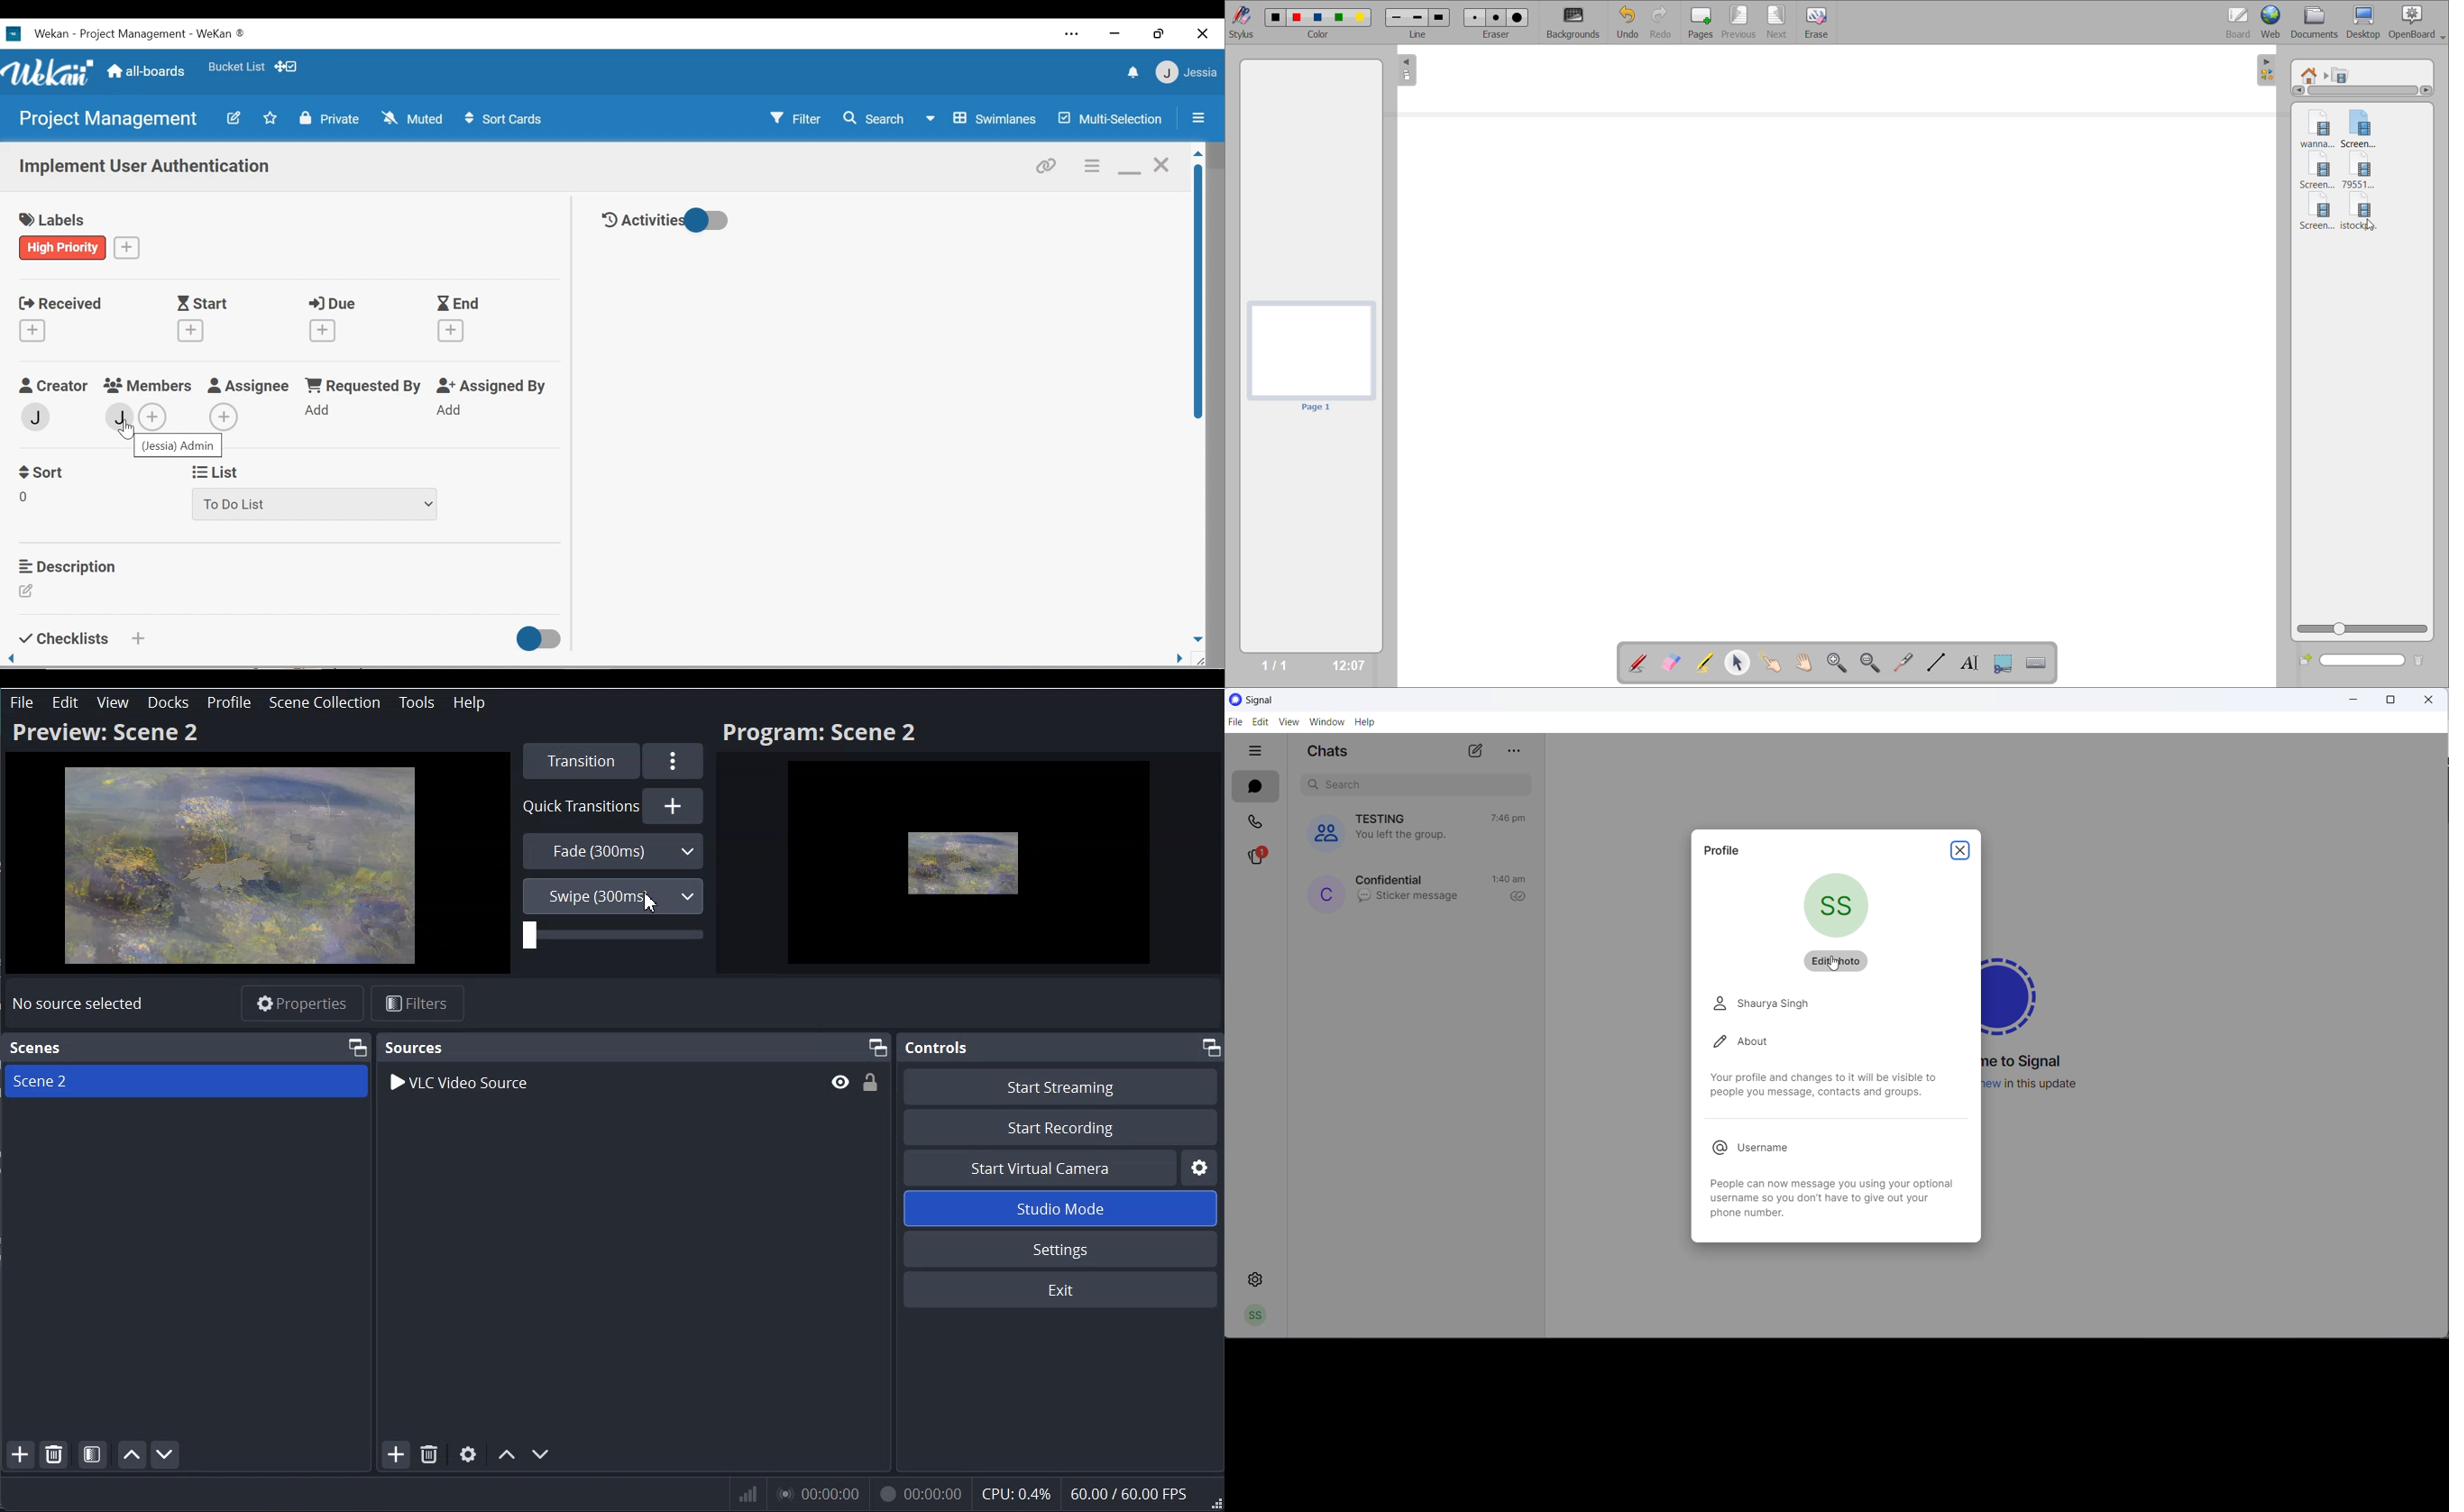 This screenshot has height=1512, width=2464. Describe the element at coordinates (1319, 831) in the screenshot. I see `group cover photos` at that location.